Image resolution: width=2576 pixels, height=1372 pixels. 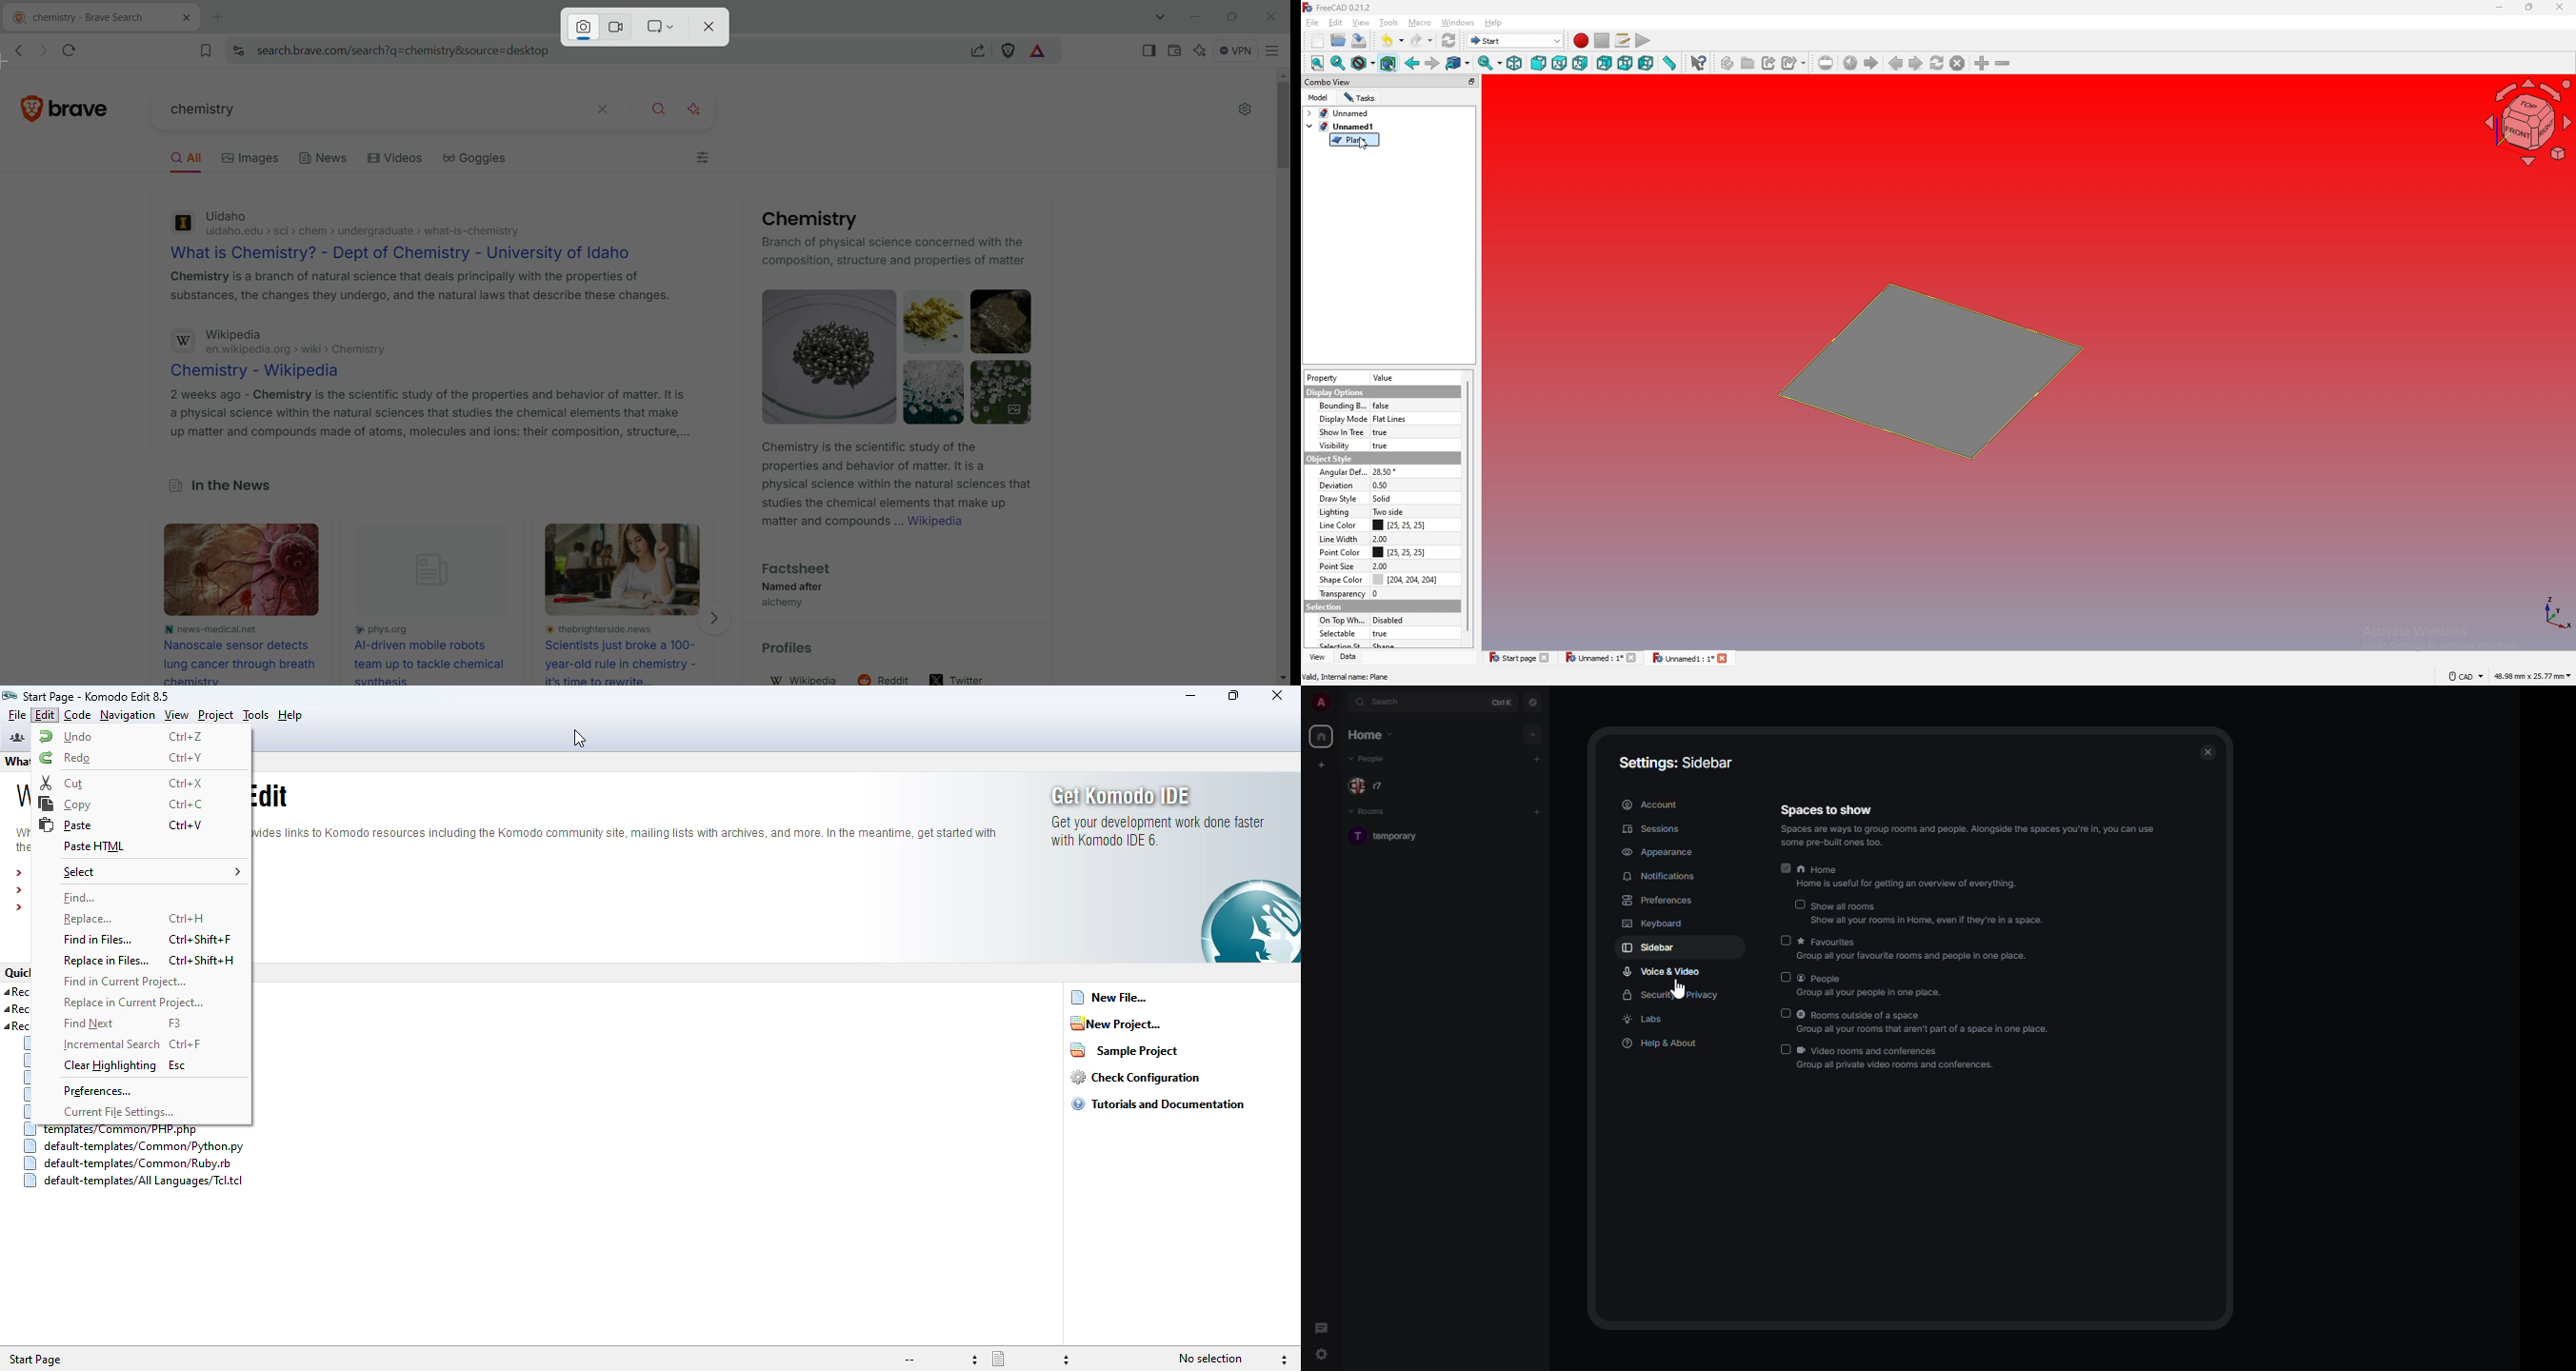 I want to click on clear highlighting, so click(x=110, y=1065).